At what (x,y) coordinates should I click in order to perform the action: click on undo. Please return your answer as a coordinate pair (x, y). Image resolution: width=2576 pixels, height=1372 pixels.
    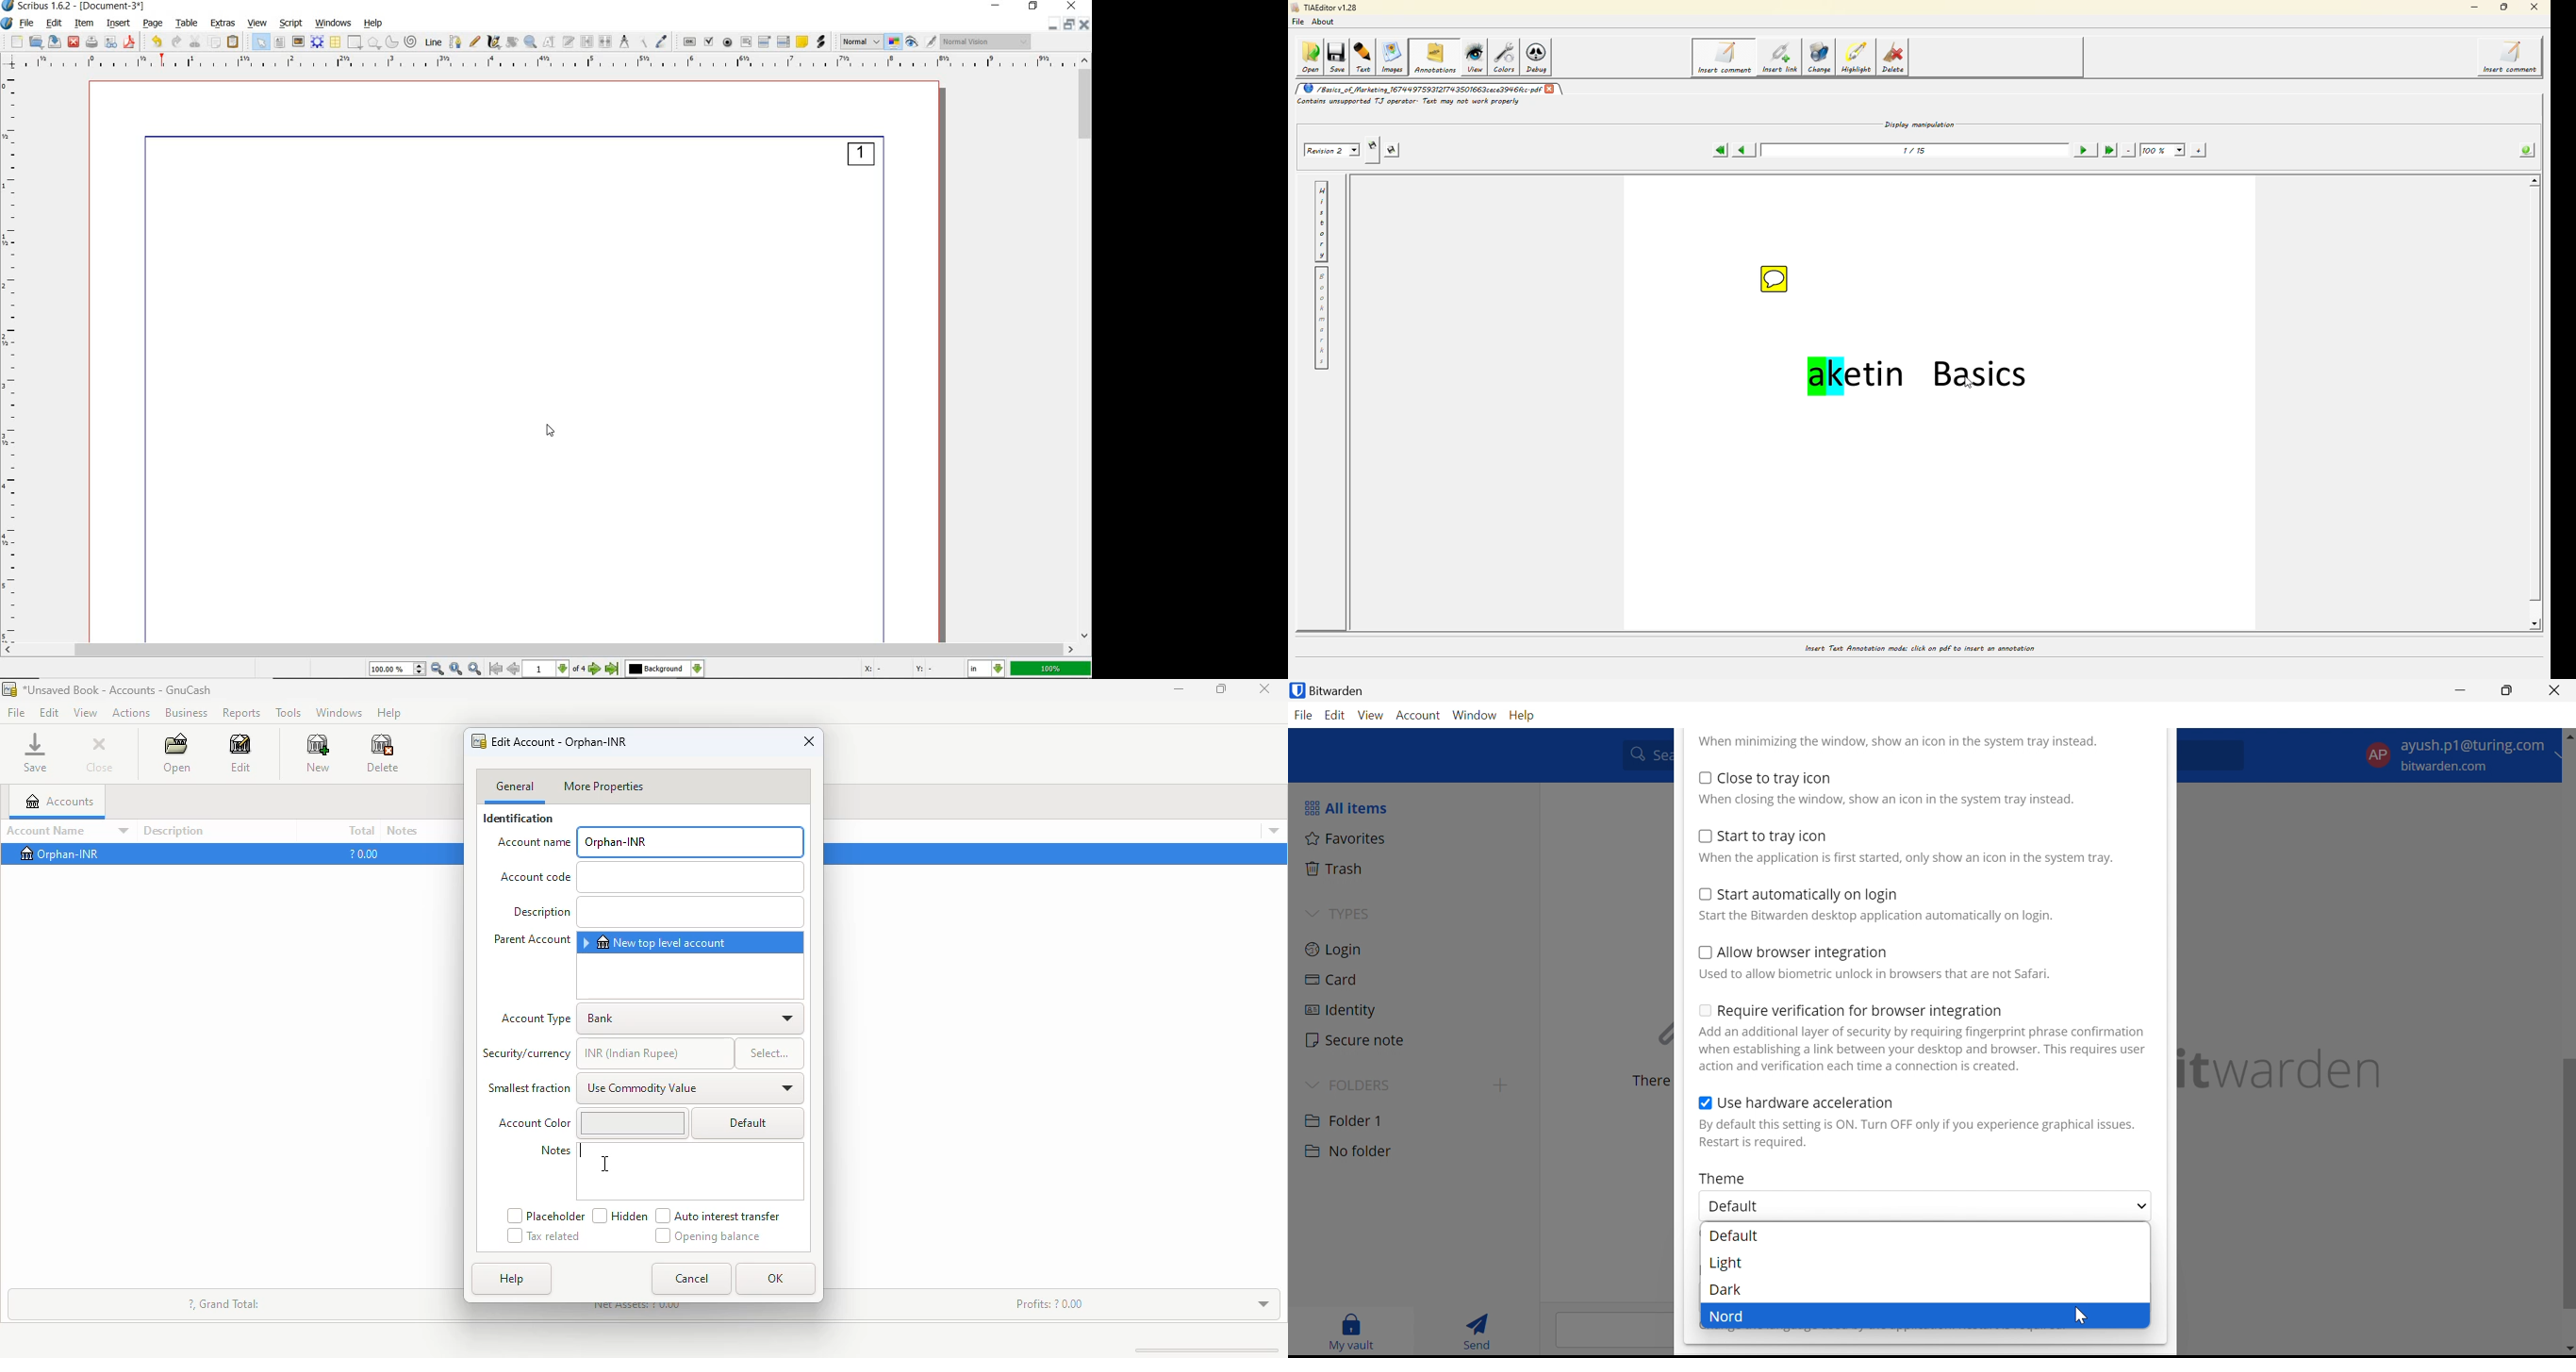
    Looking at the image, I should click on (154, 42).